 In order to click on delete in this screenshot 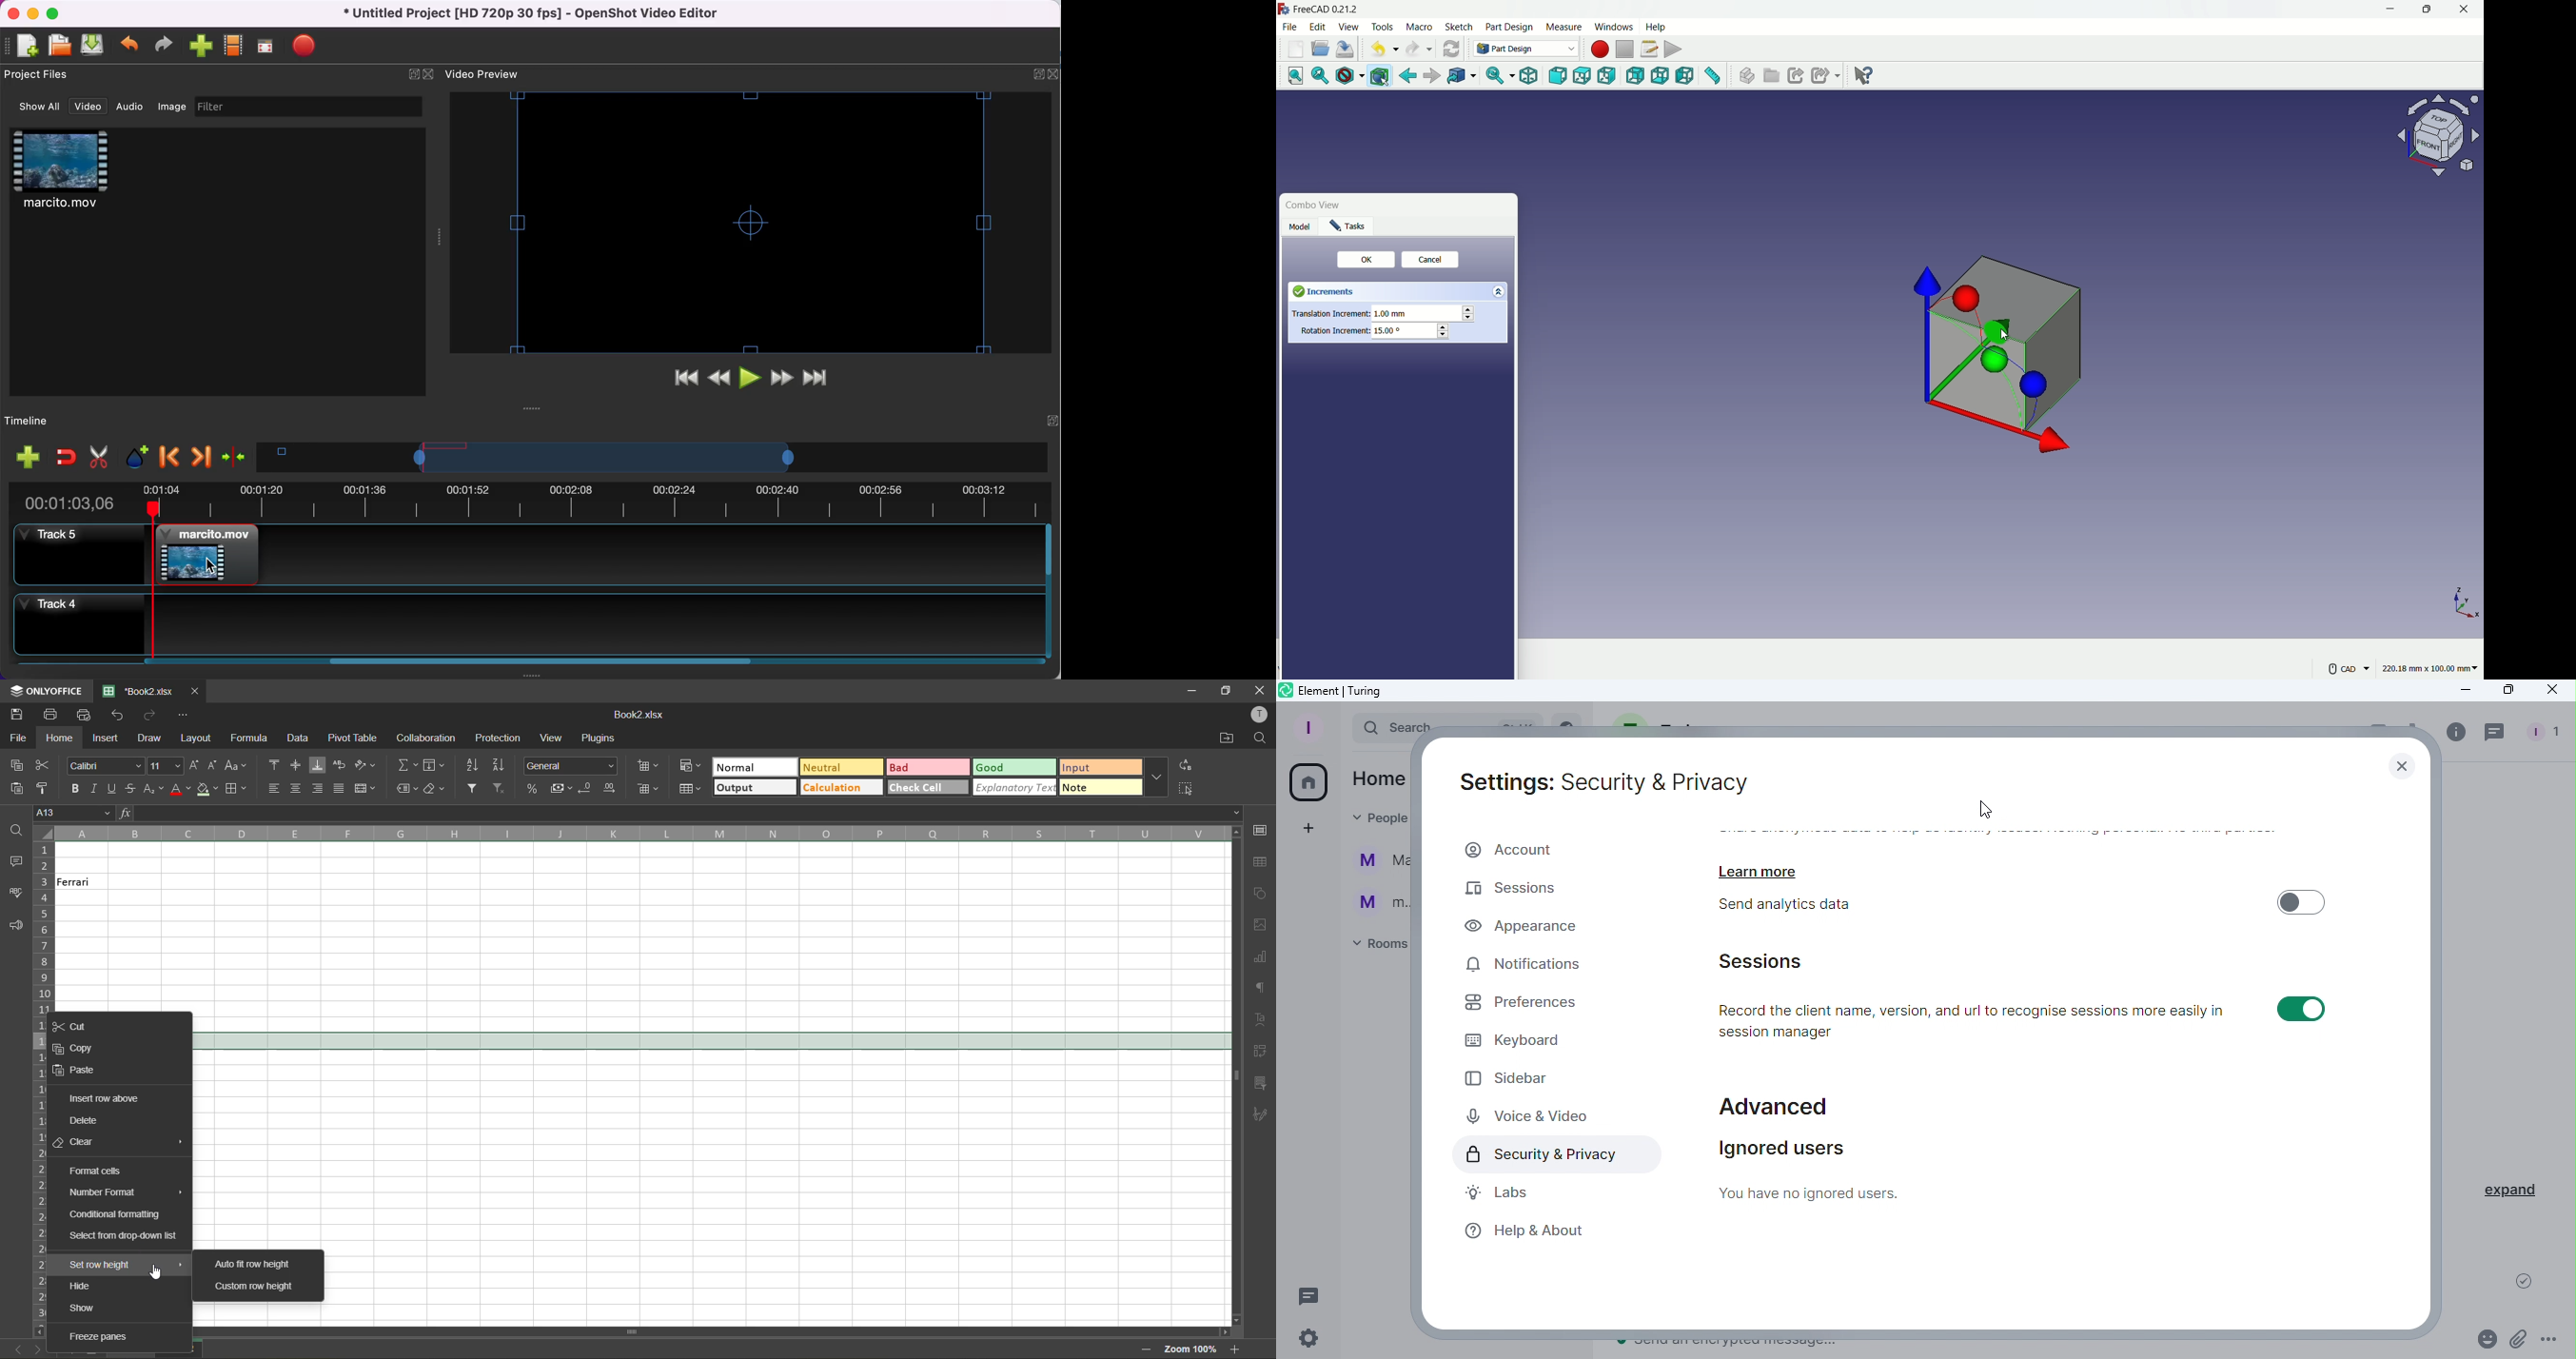, I will do `click(87, 1120)`.